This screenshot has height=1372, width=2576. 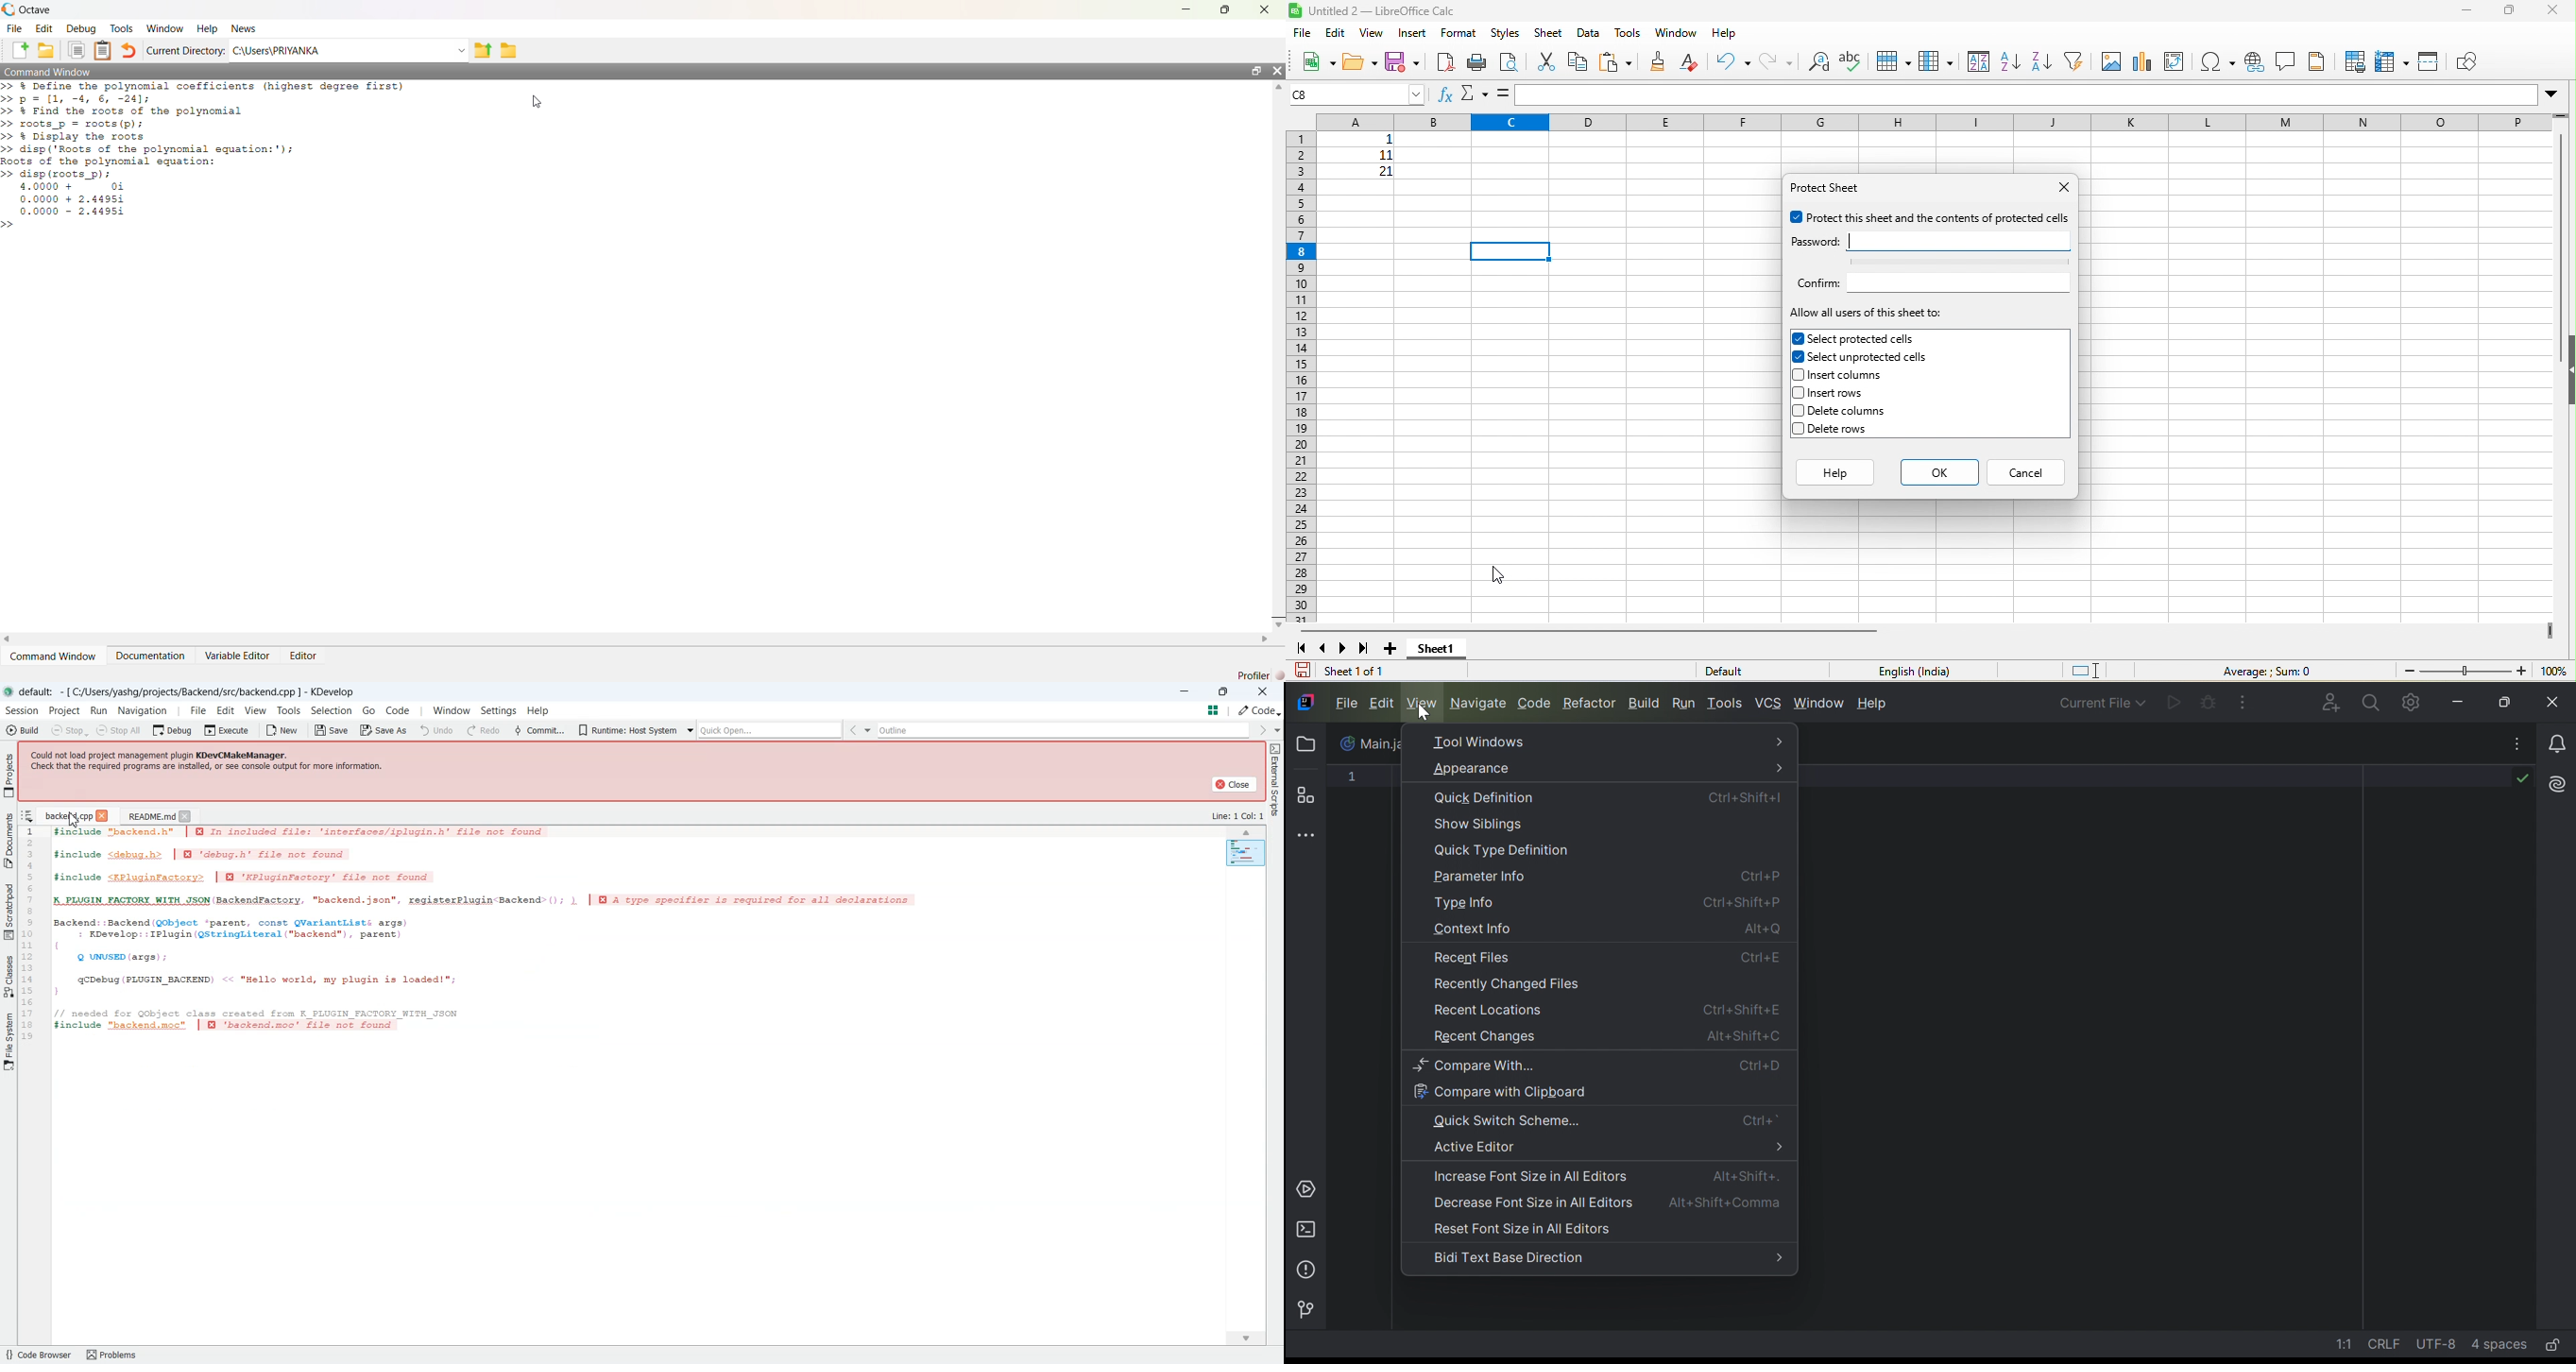 I want to click on row numbers, so click(x=1304, y=376).